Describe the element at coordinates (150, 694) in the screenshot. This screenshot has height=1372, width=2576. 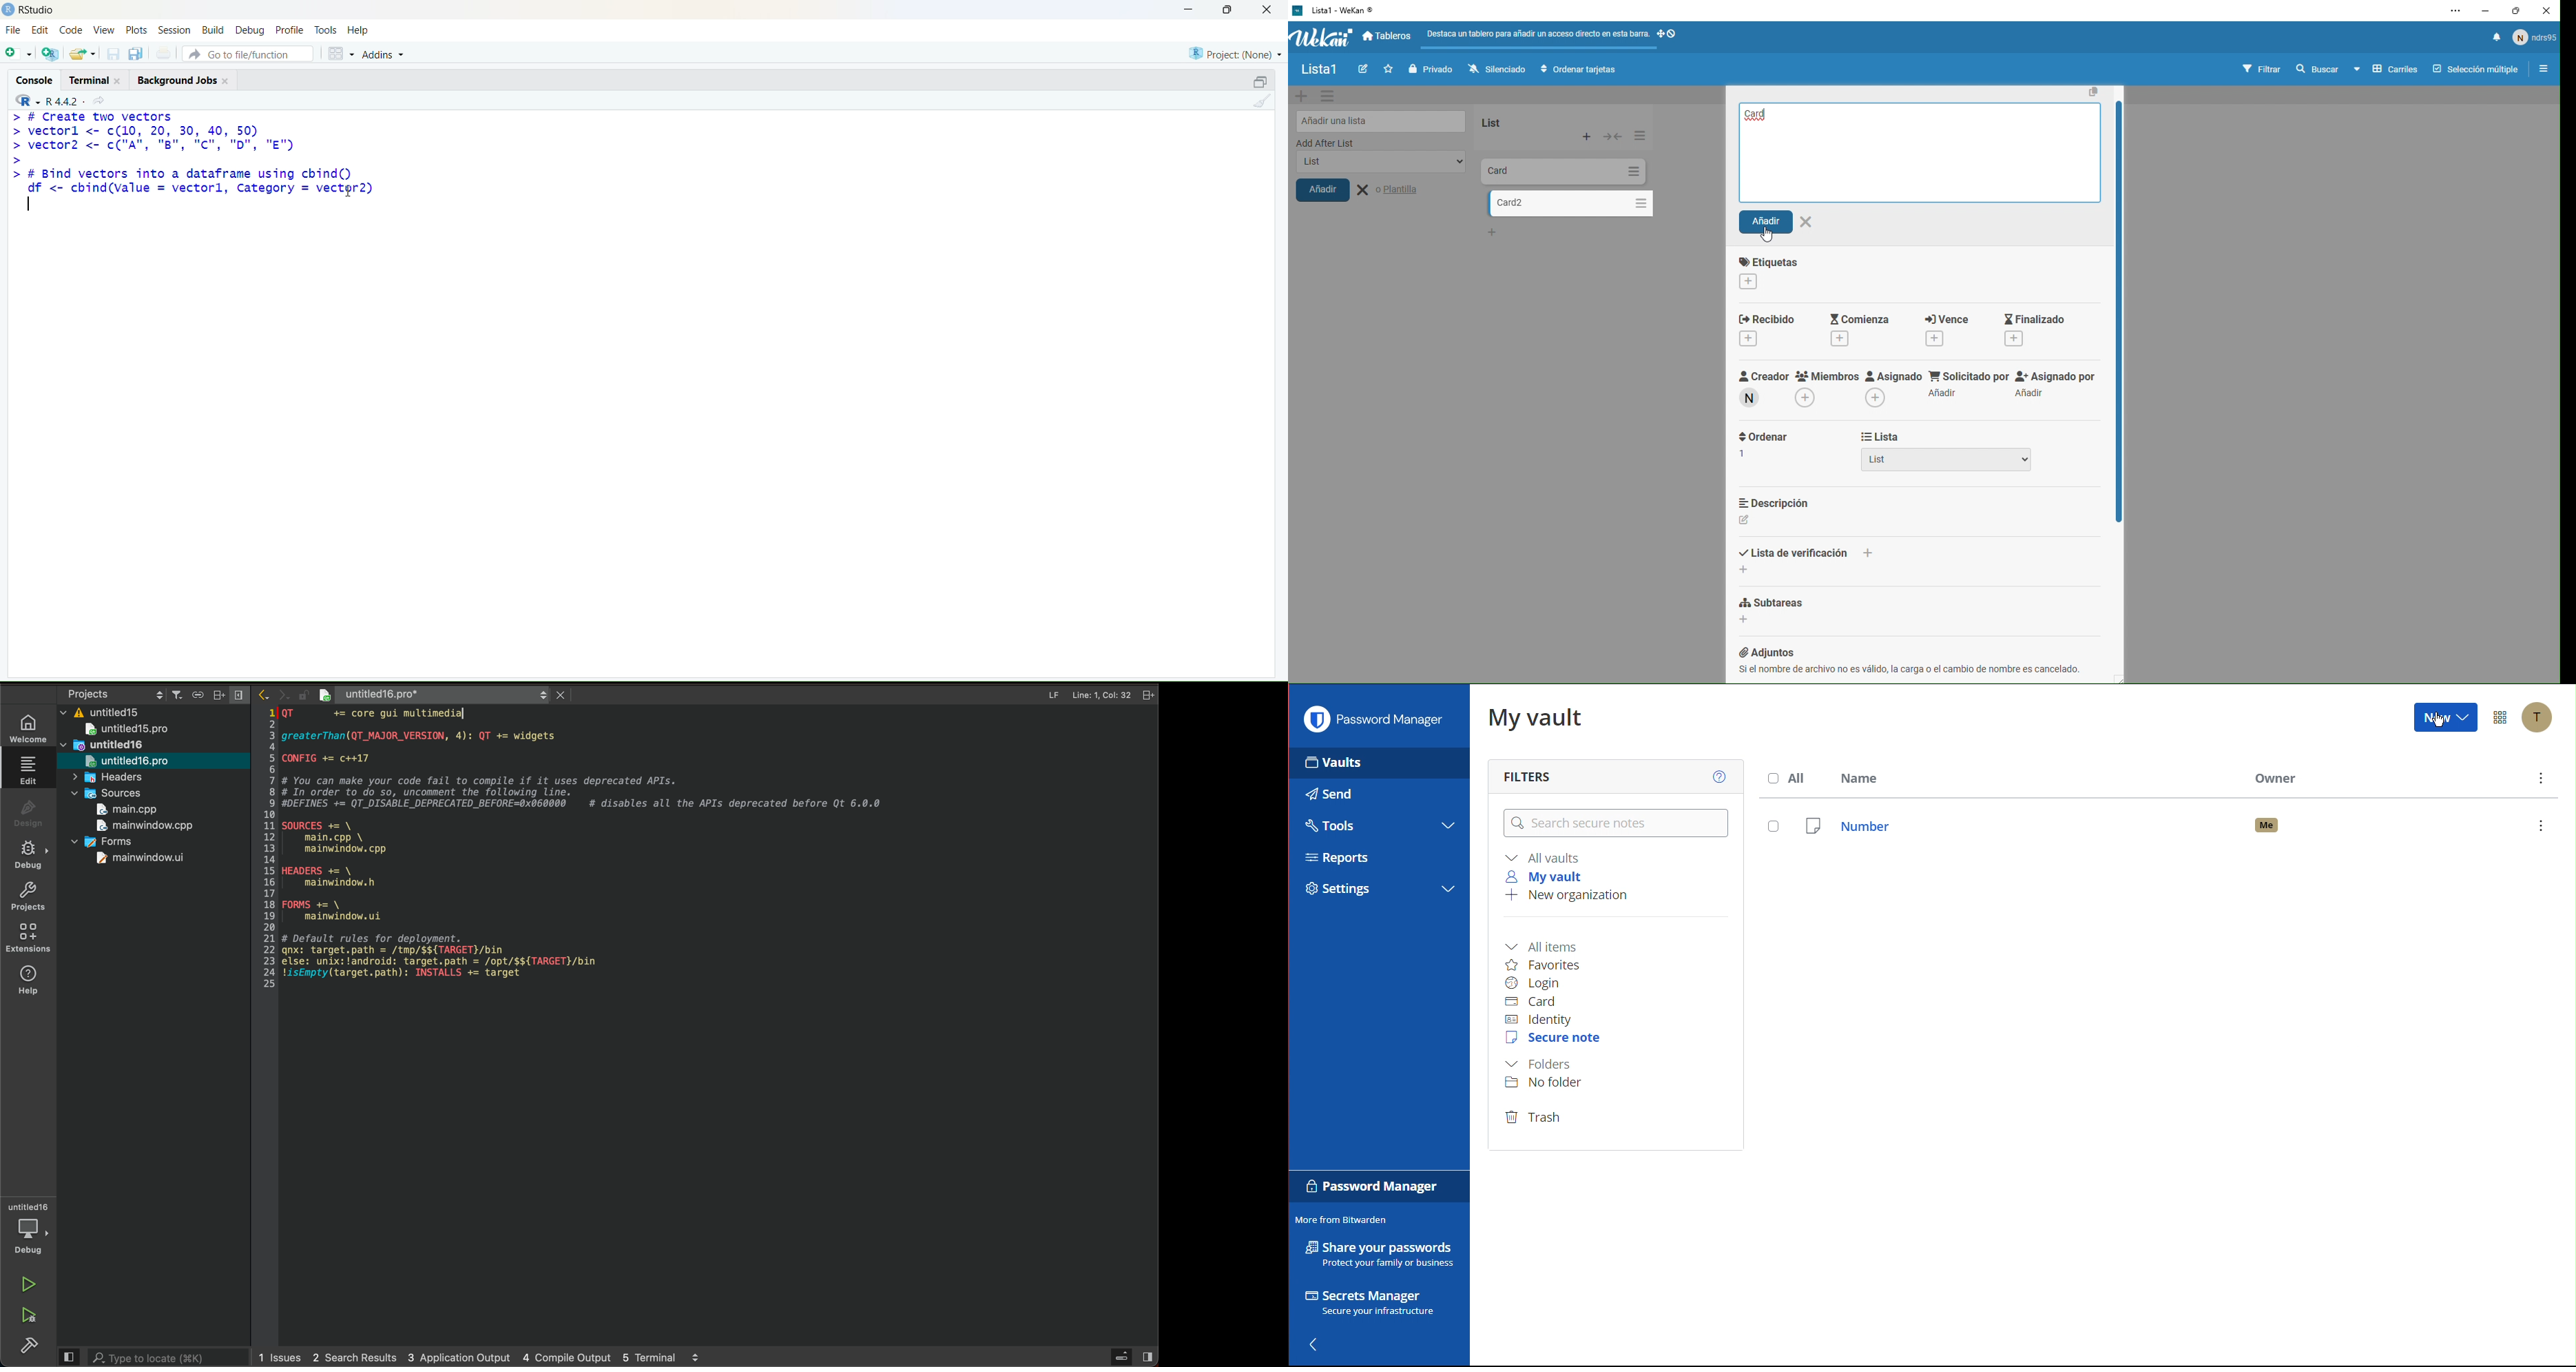
I see `project settings ` at that location.